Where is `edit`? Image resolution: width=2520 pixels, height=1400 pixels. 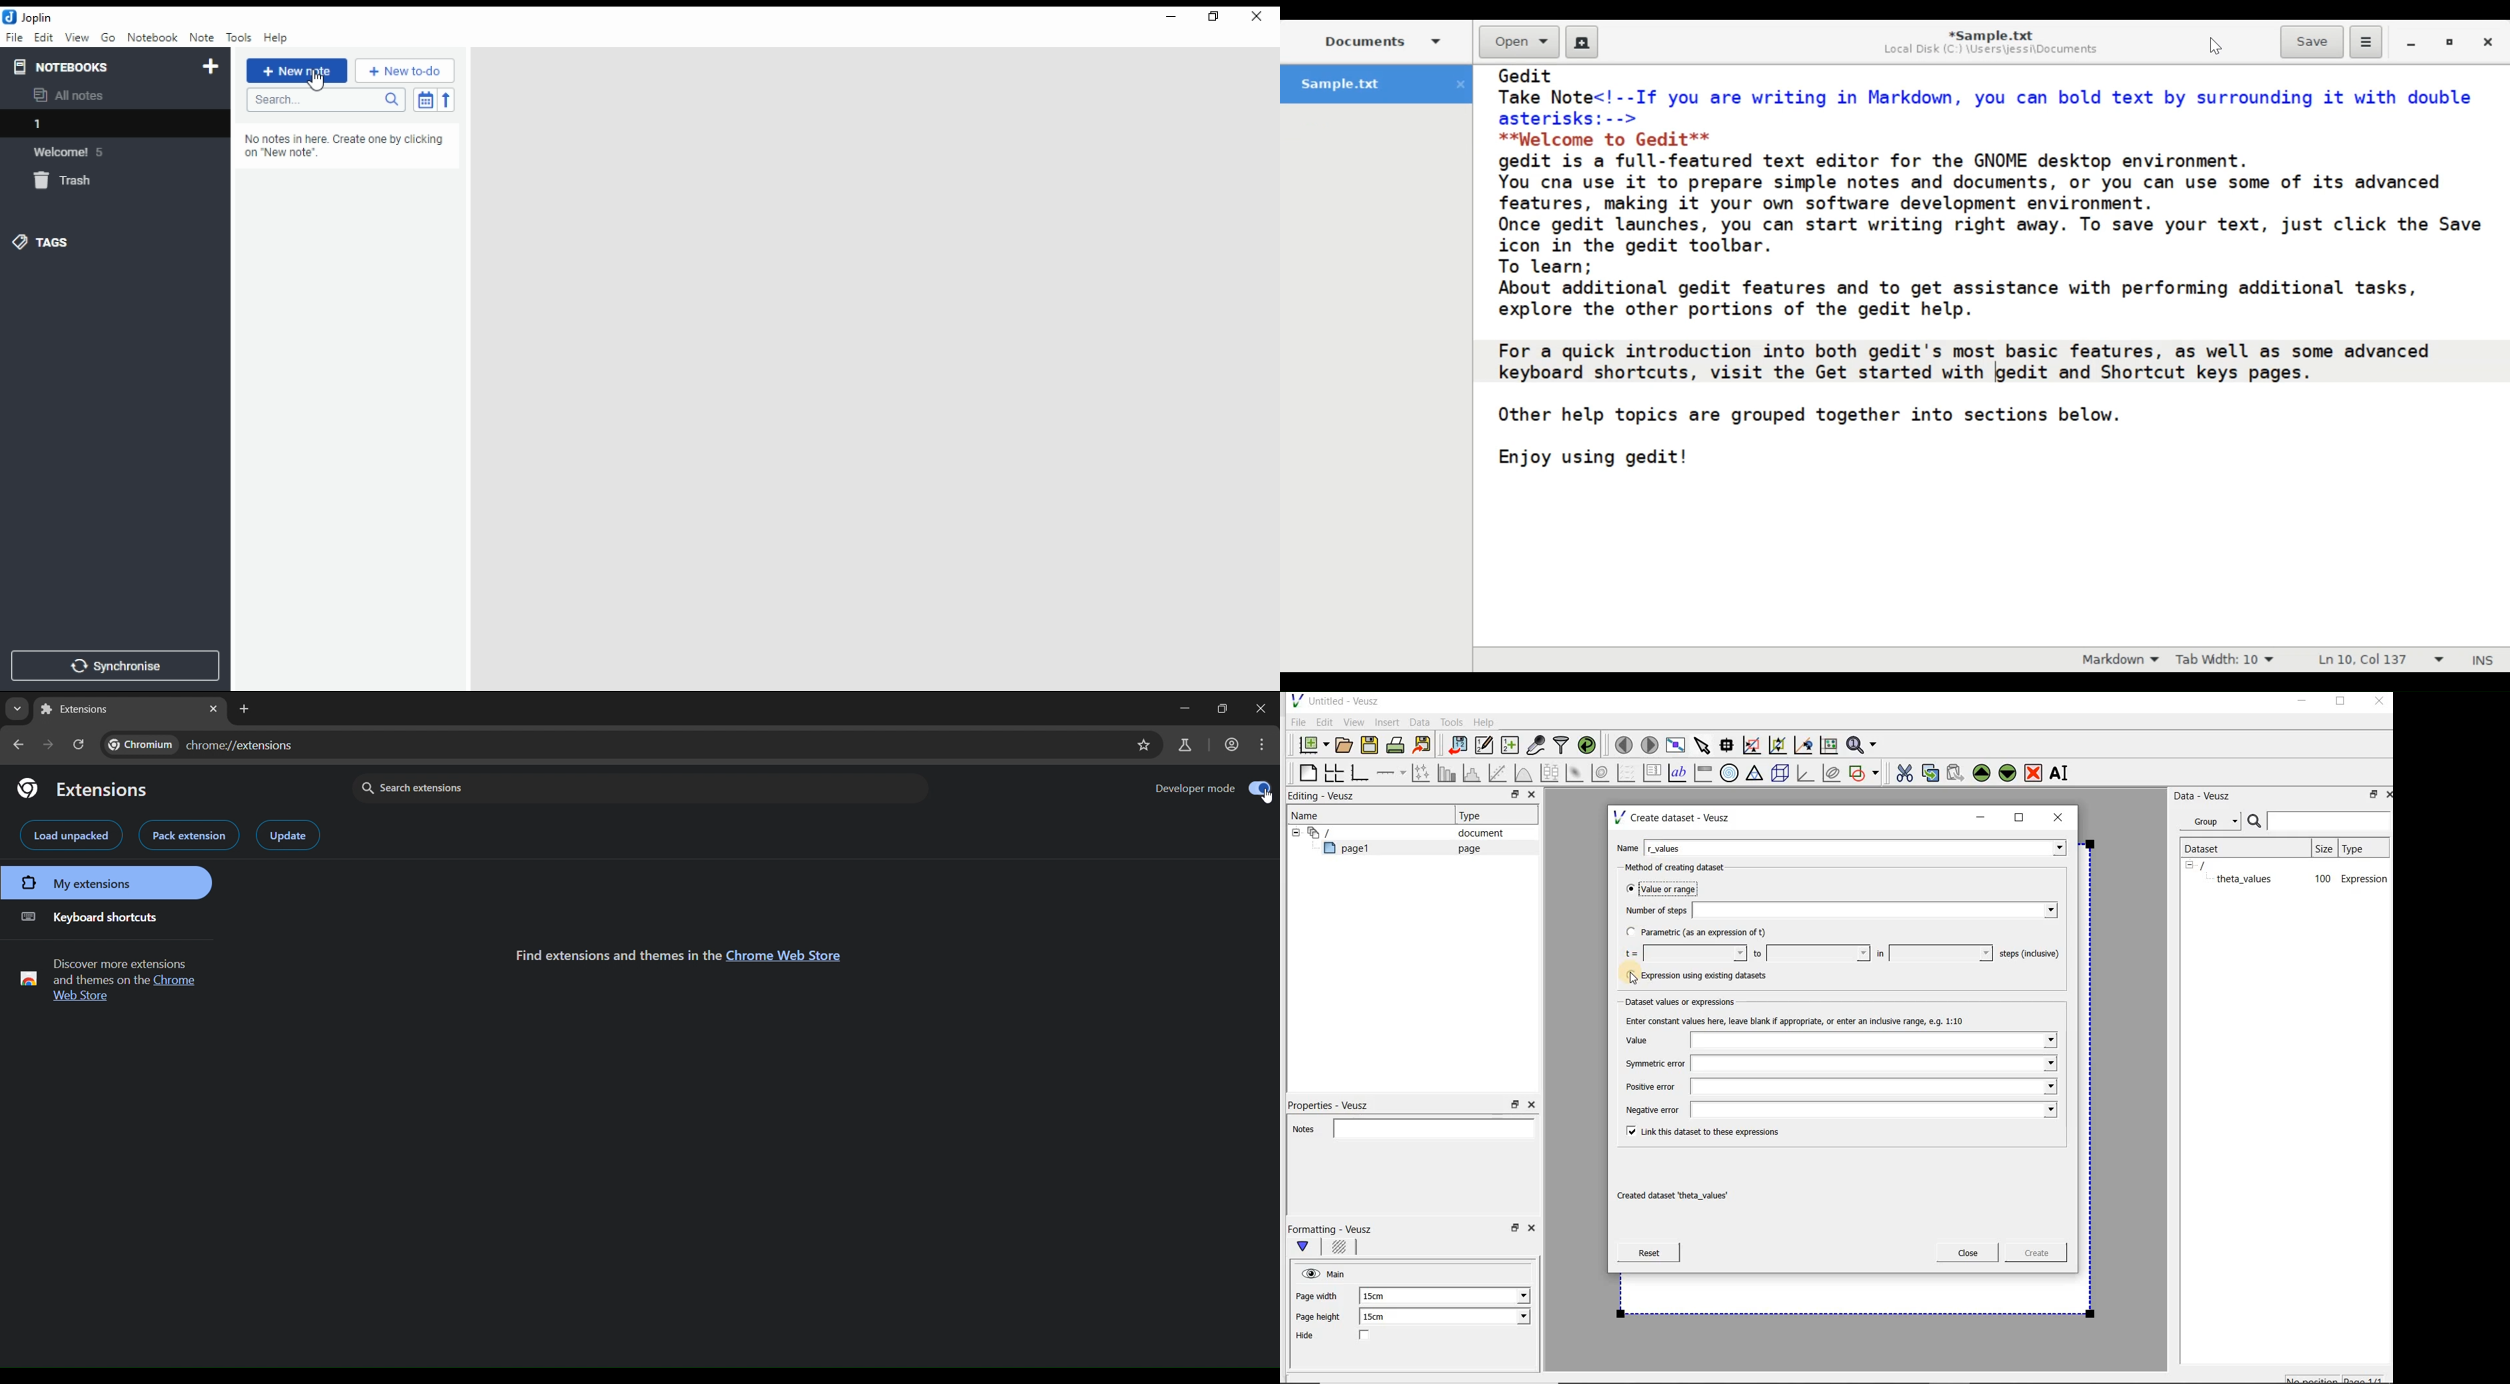
edit is located at coordinates (44, 37).